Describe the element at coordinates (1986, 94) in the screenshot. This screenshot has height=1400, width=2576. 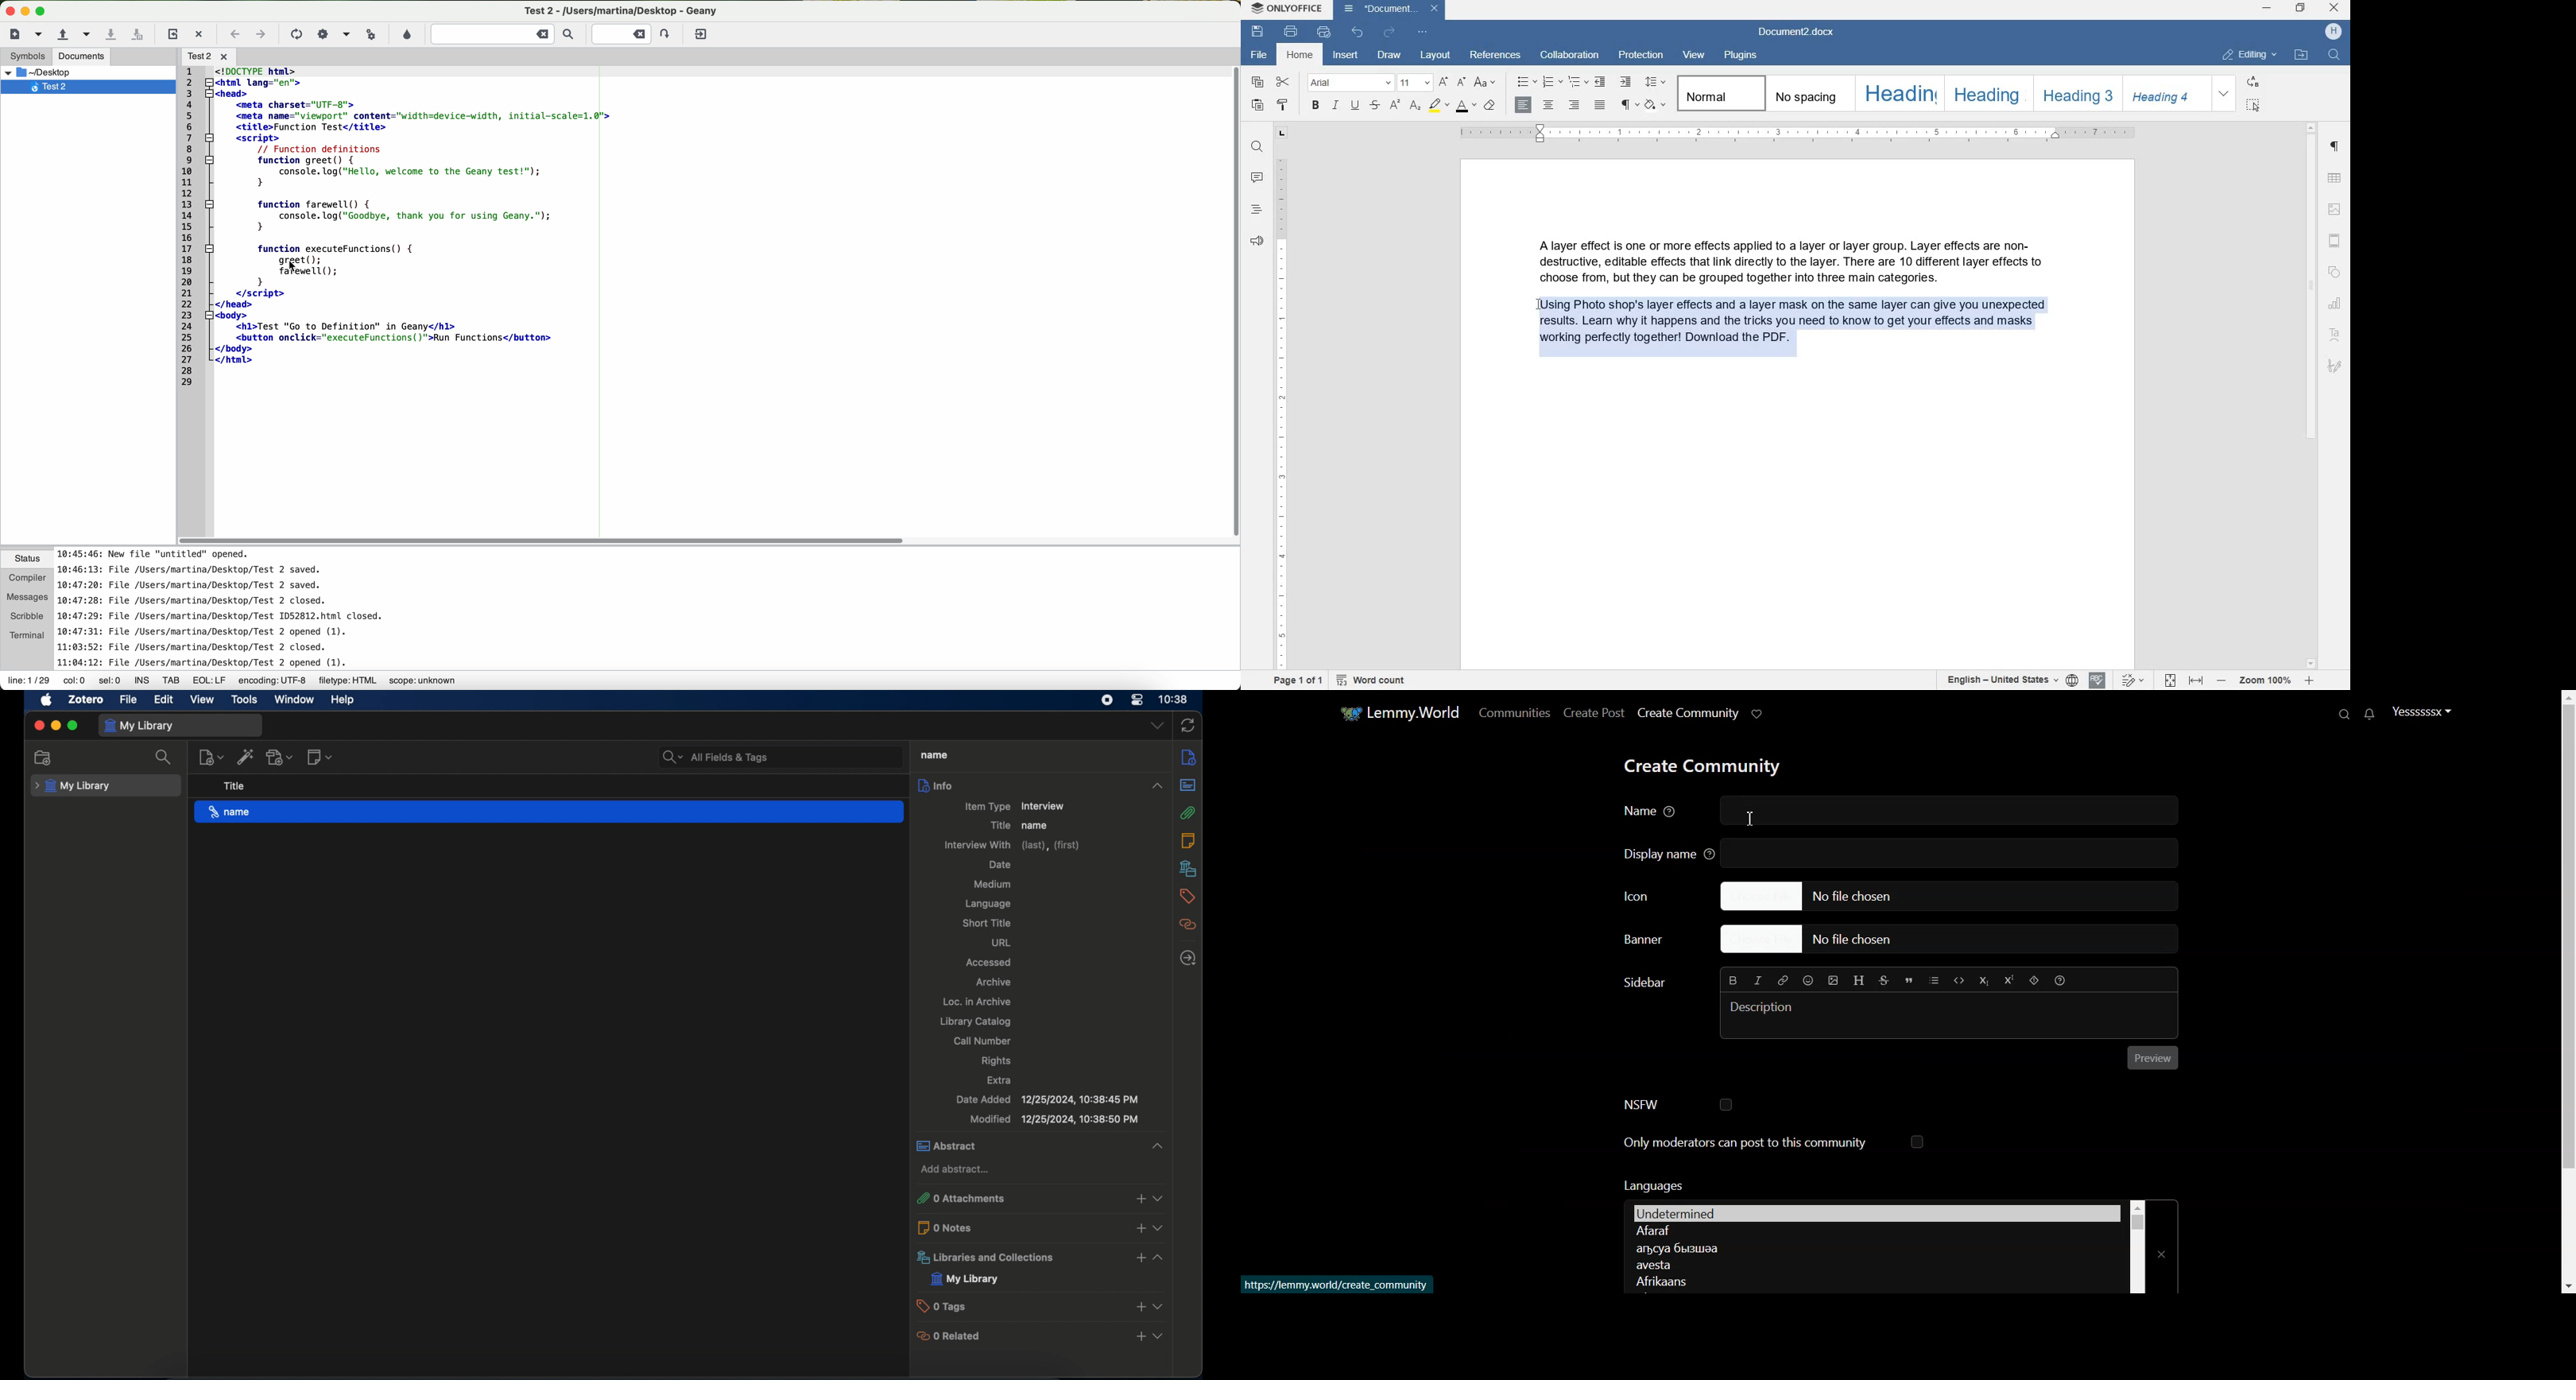
I see `HEADING ` at that location.